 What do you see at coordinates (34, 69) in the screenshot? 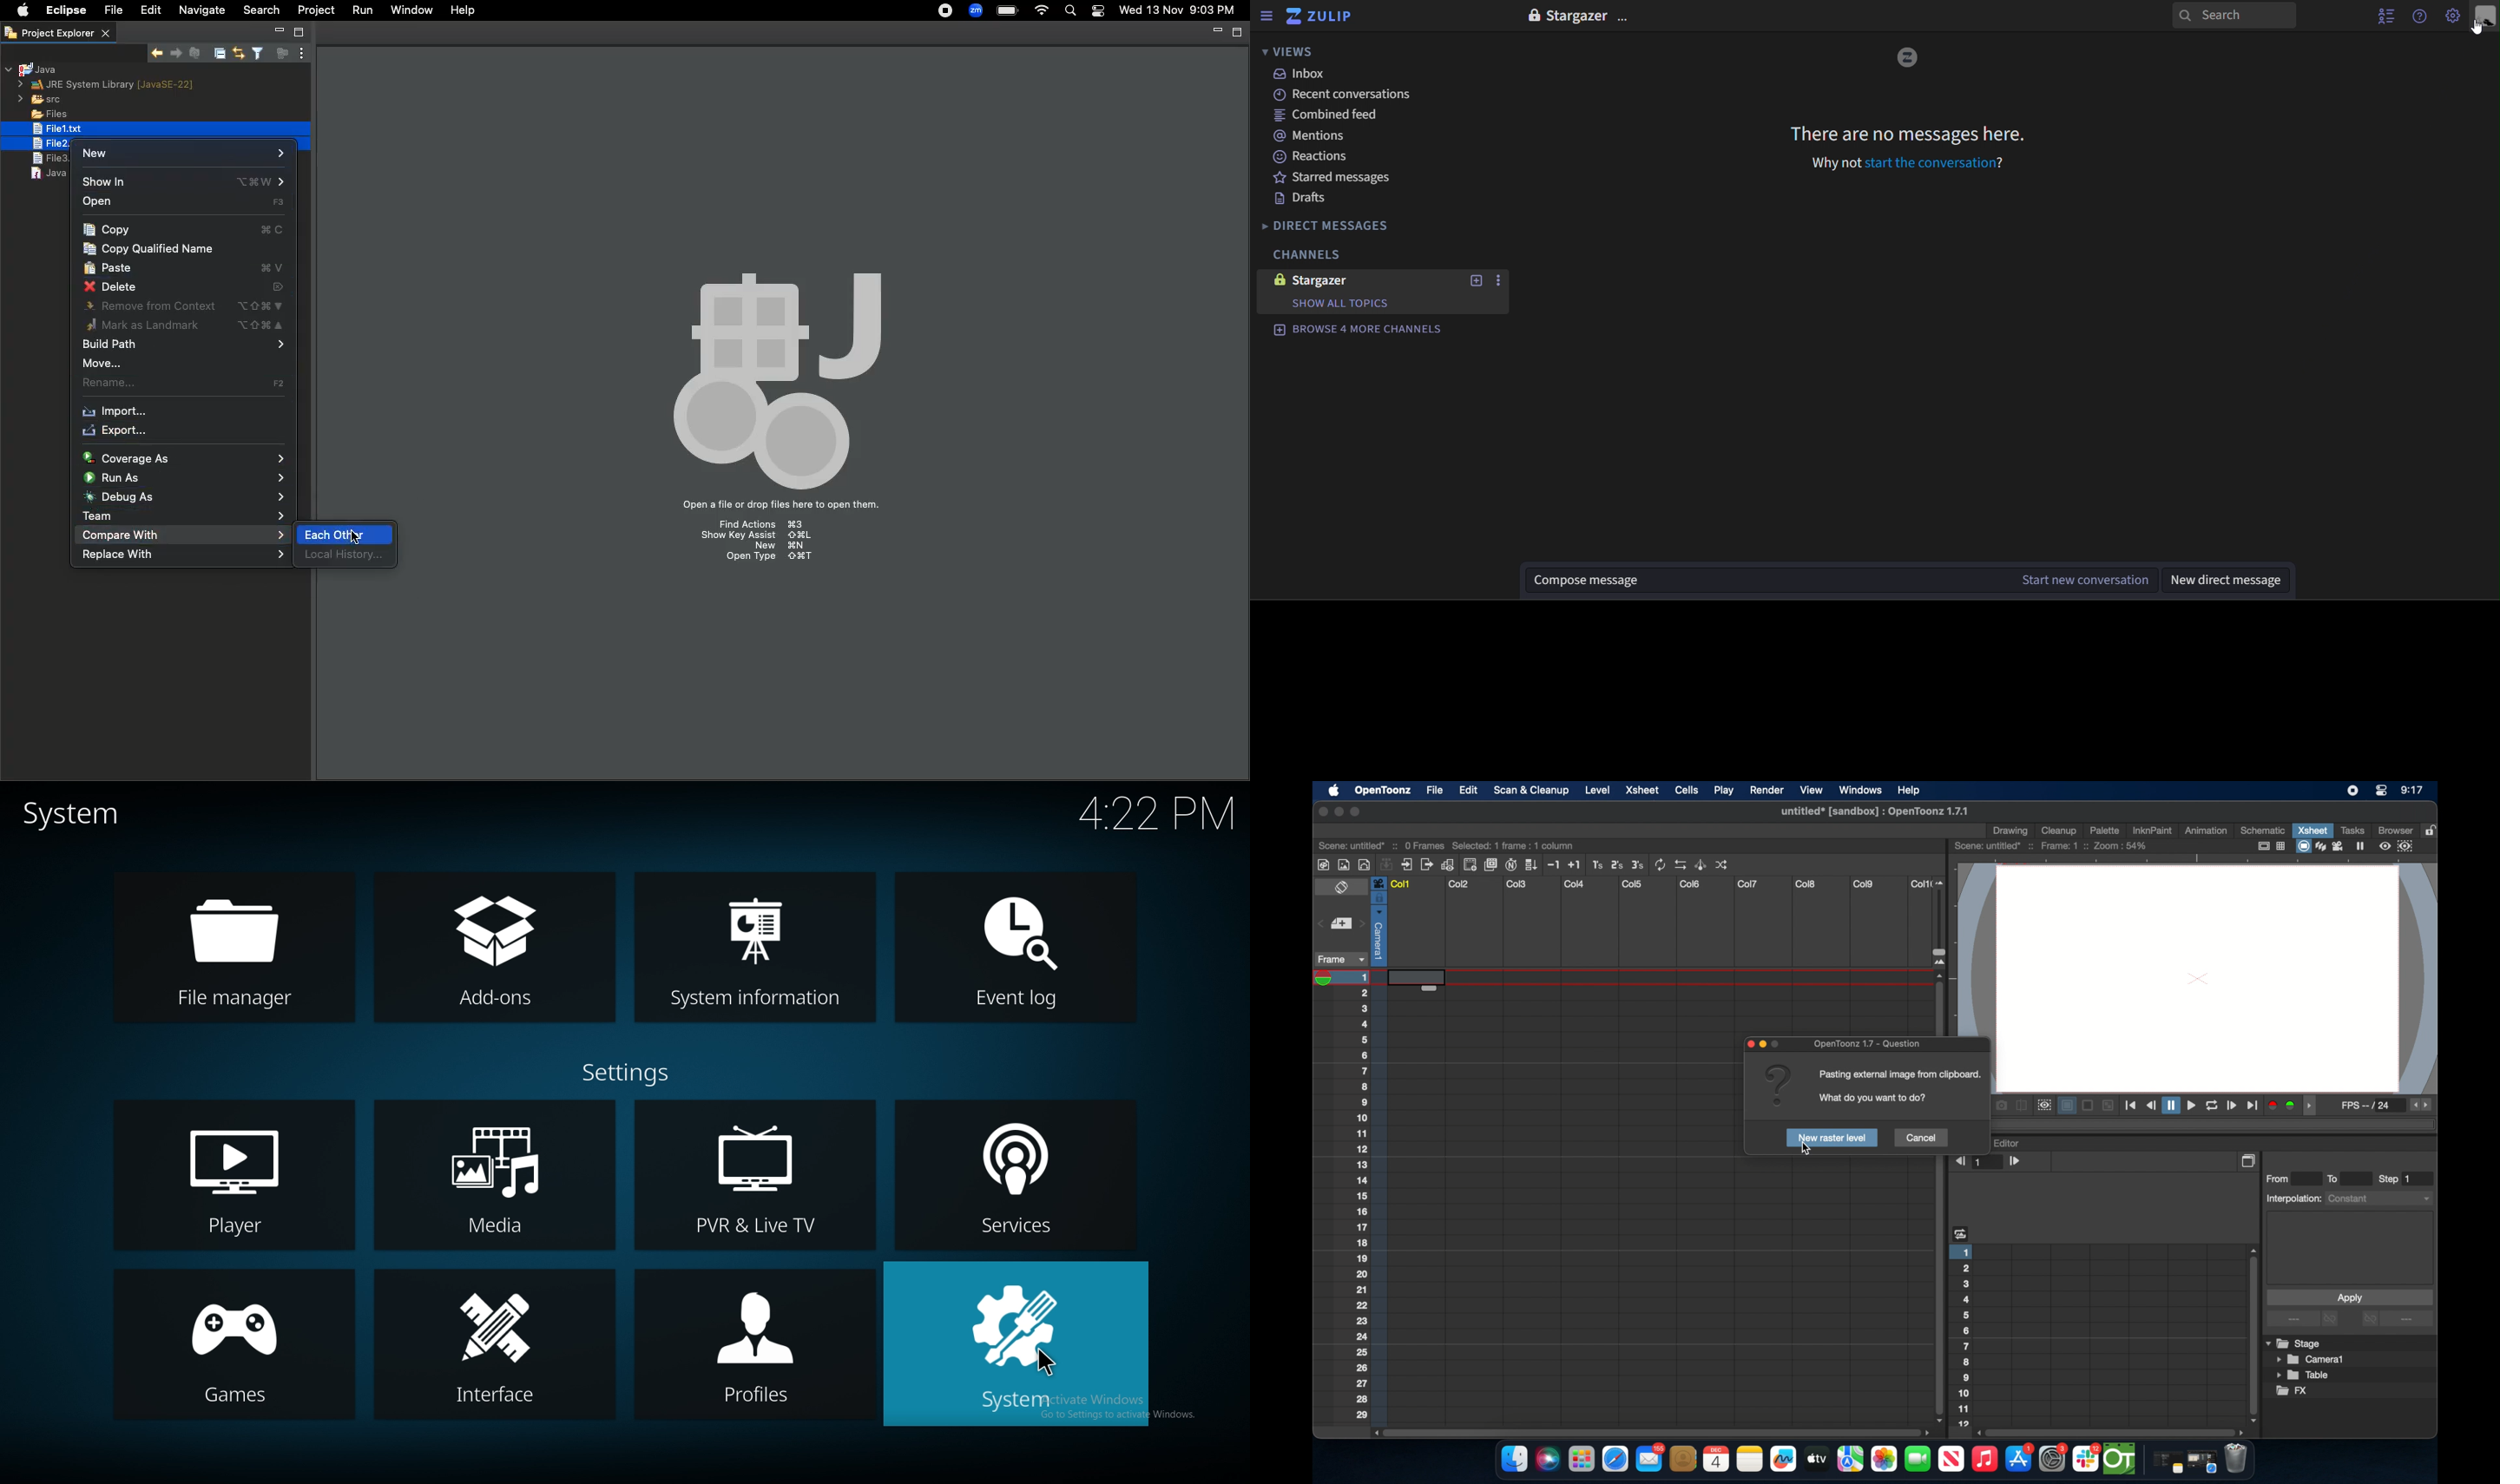
I see `Java` at bounding box center [34, 69].